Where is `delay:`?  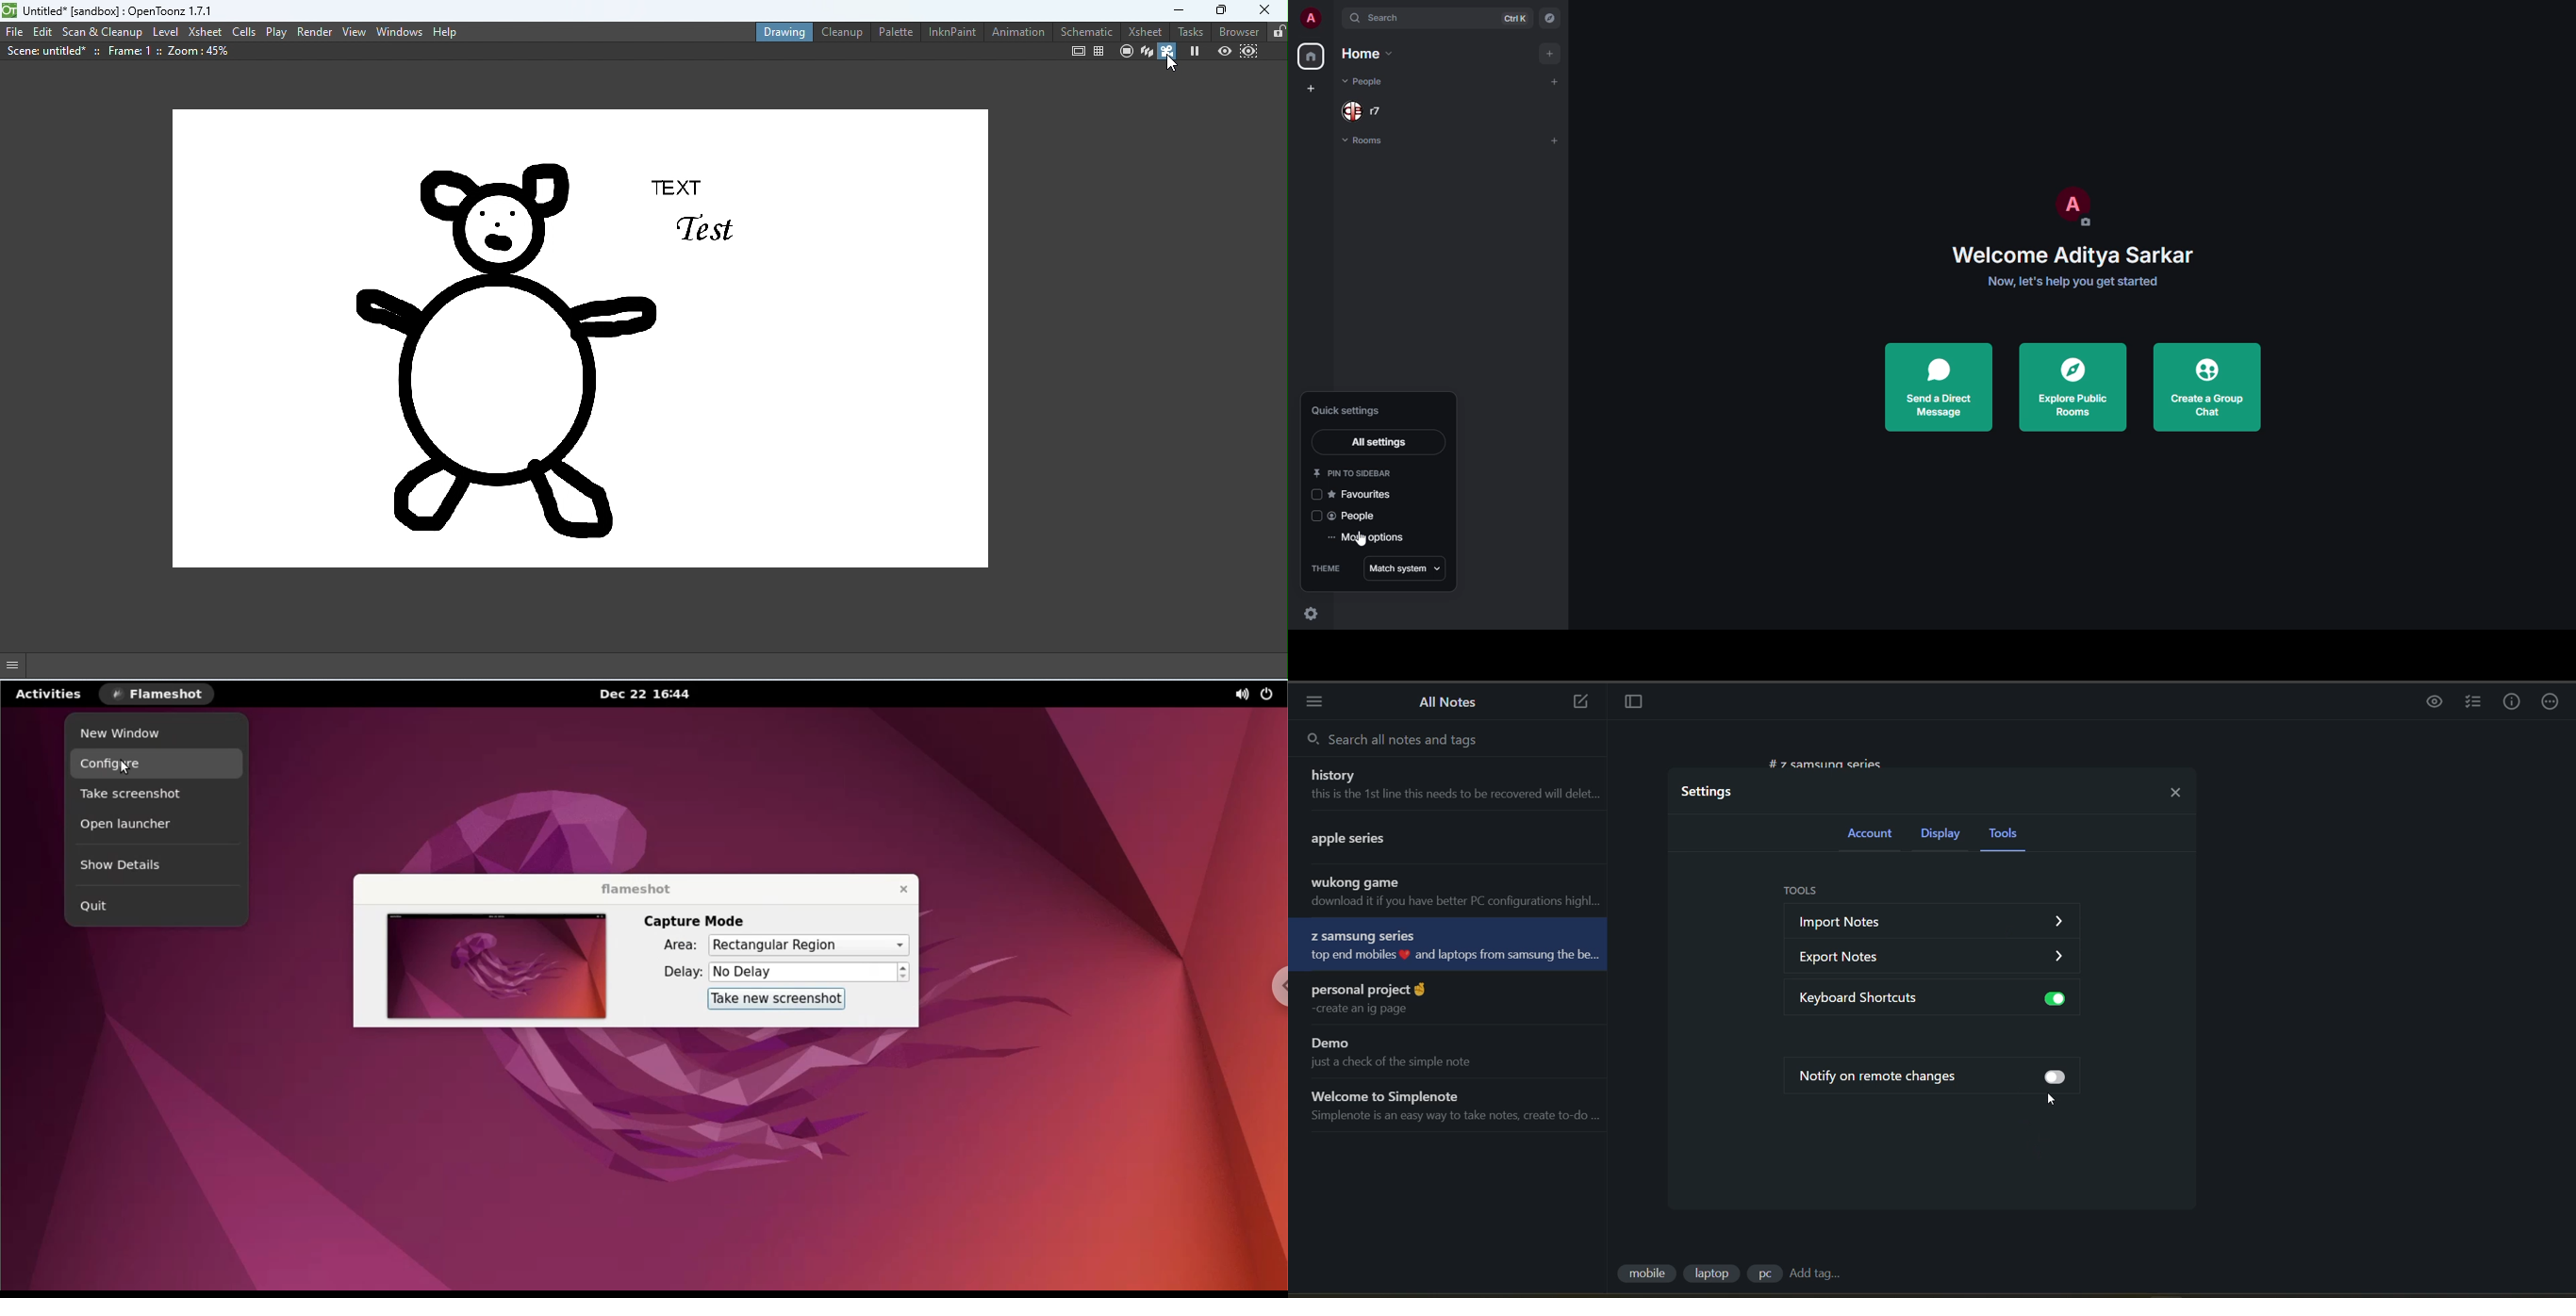 delay: is located at coordinates (676, 972).